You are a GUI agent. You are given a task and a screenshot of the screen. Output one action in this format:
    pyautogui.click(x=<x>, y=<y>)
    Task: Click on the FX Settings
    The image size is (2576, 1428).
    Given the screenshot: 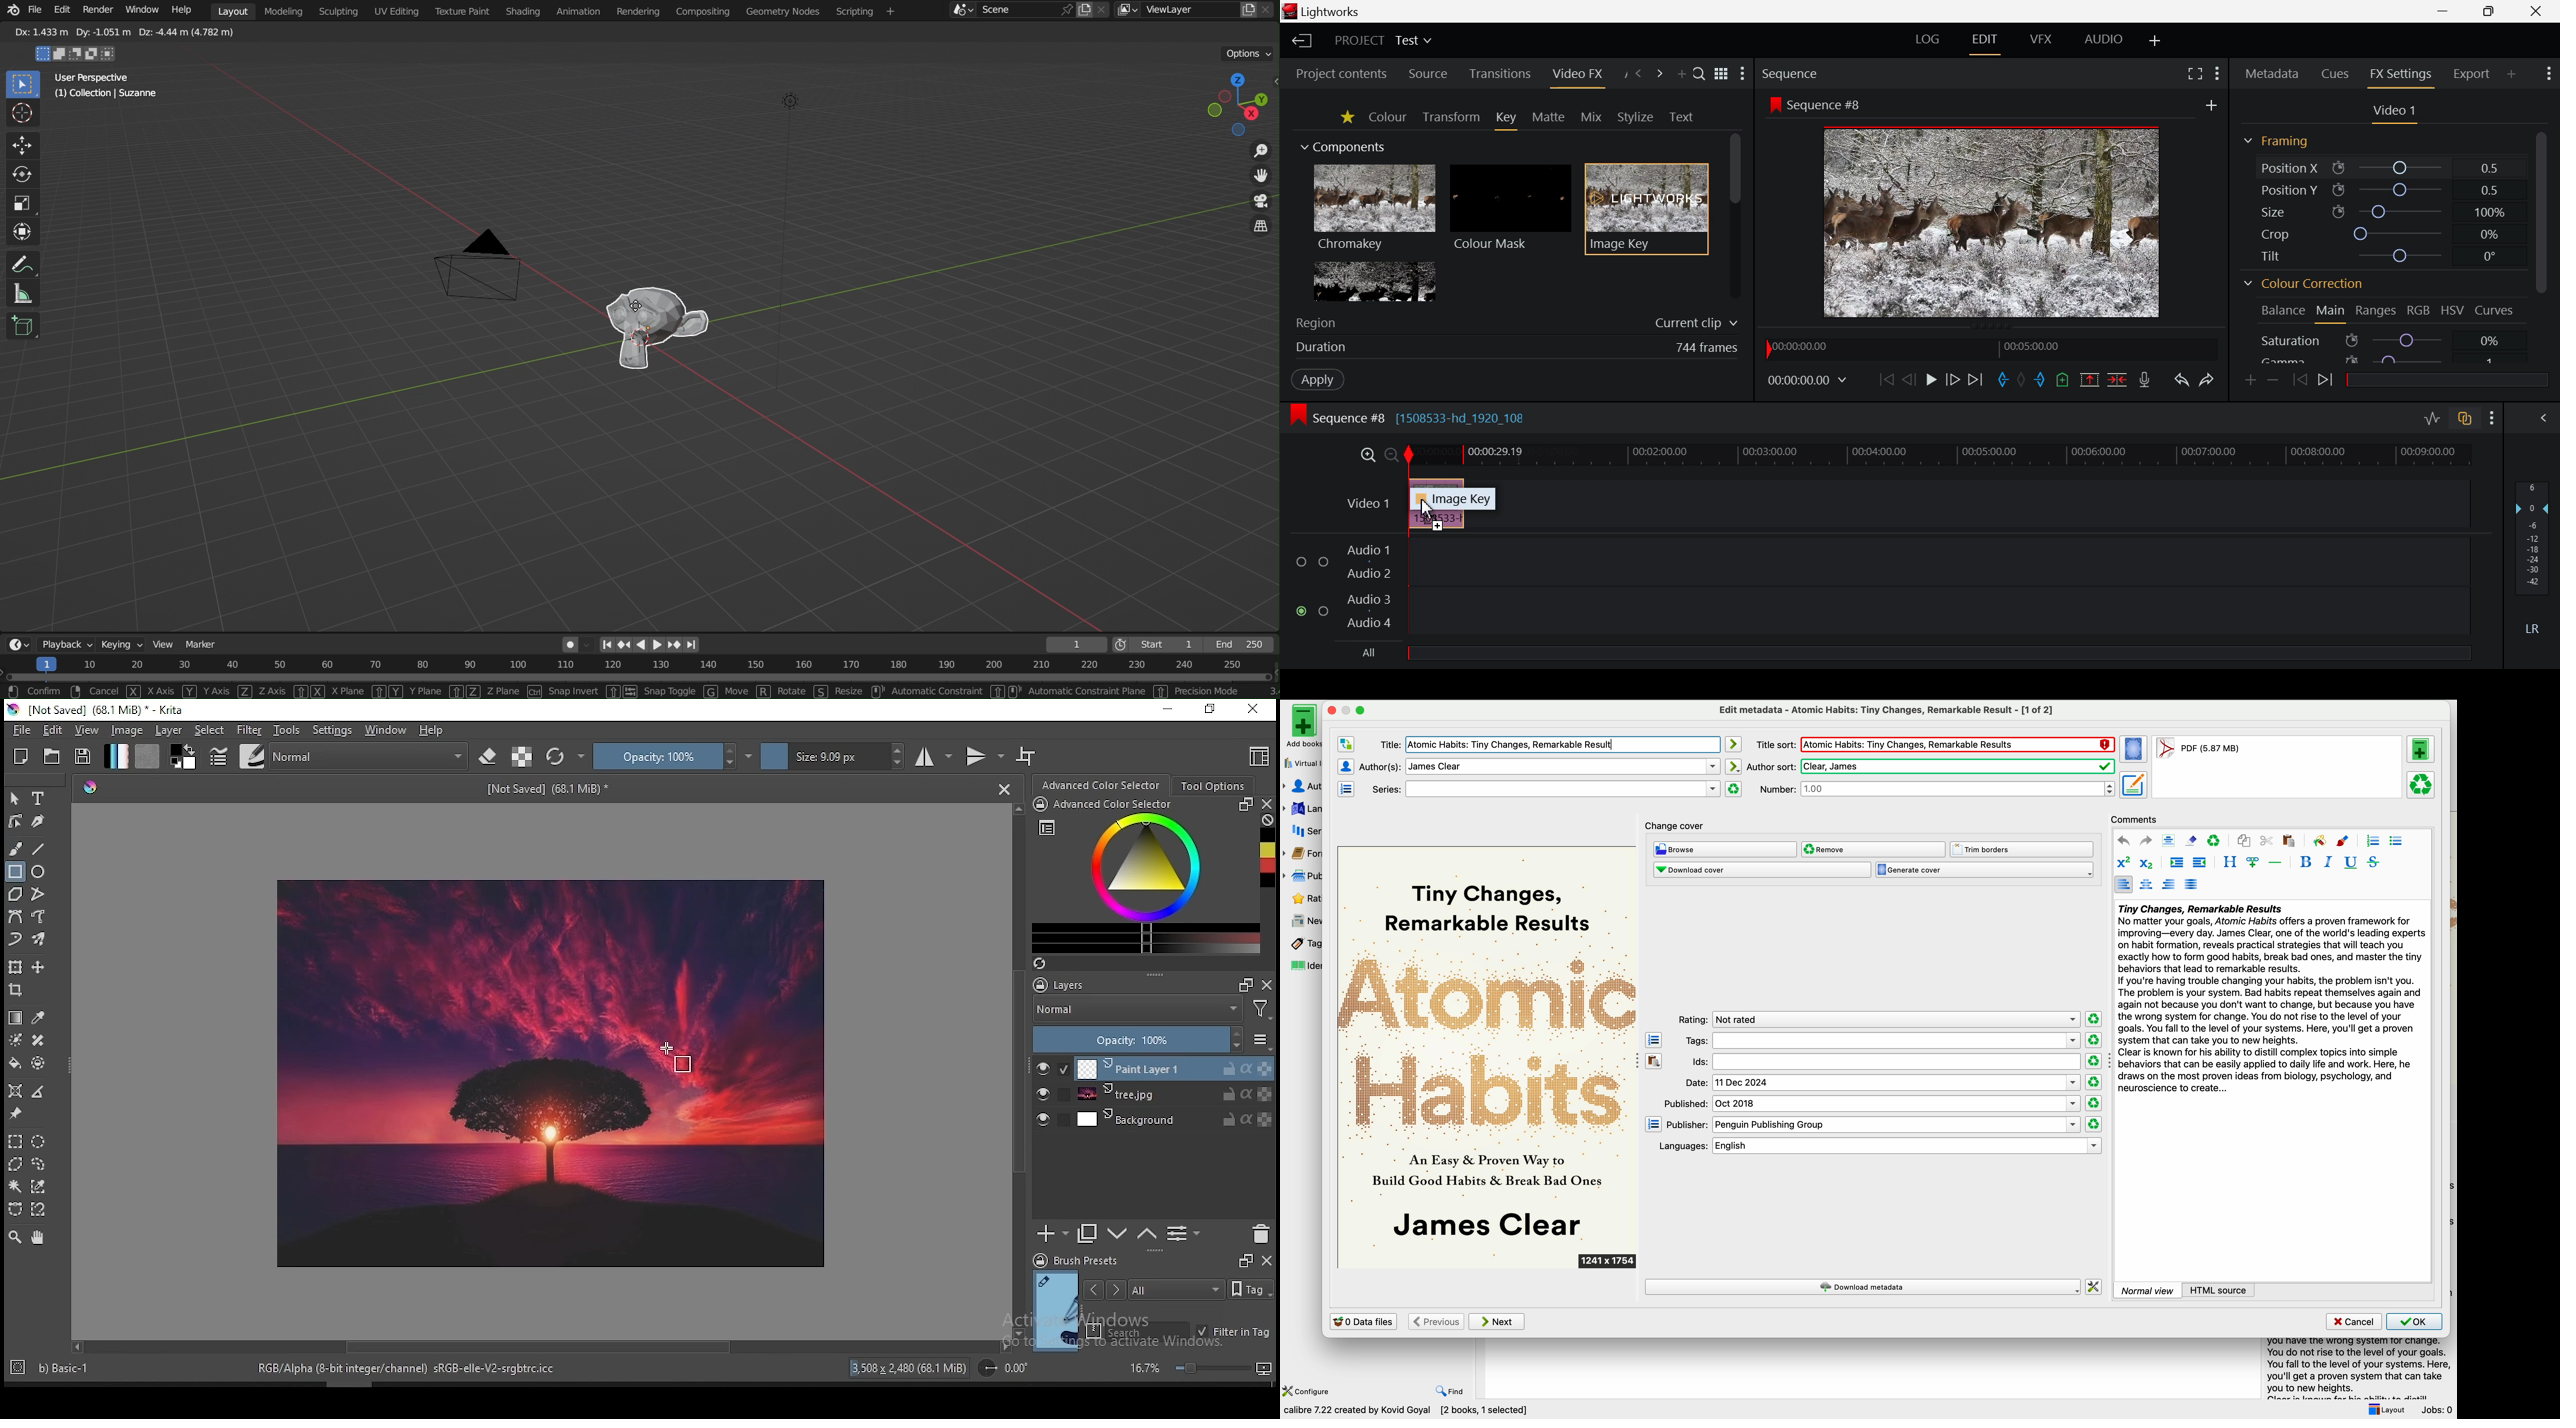 What is the action you would take?
    pyautogui.click(x=2403, y=75)
    